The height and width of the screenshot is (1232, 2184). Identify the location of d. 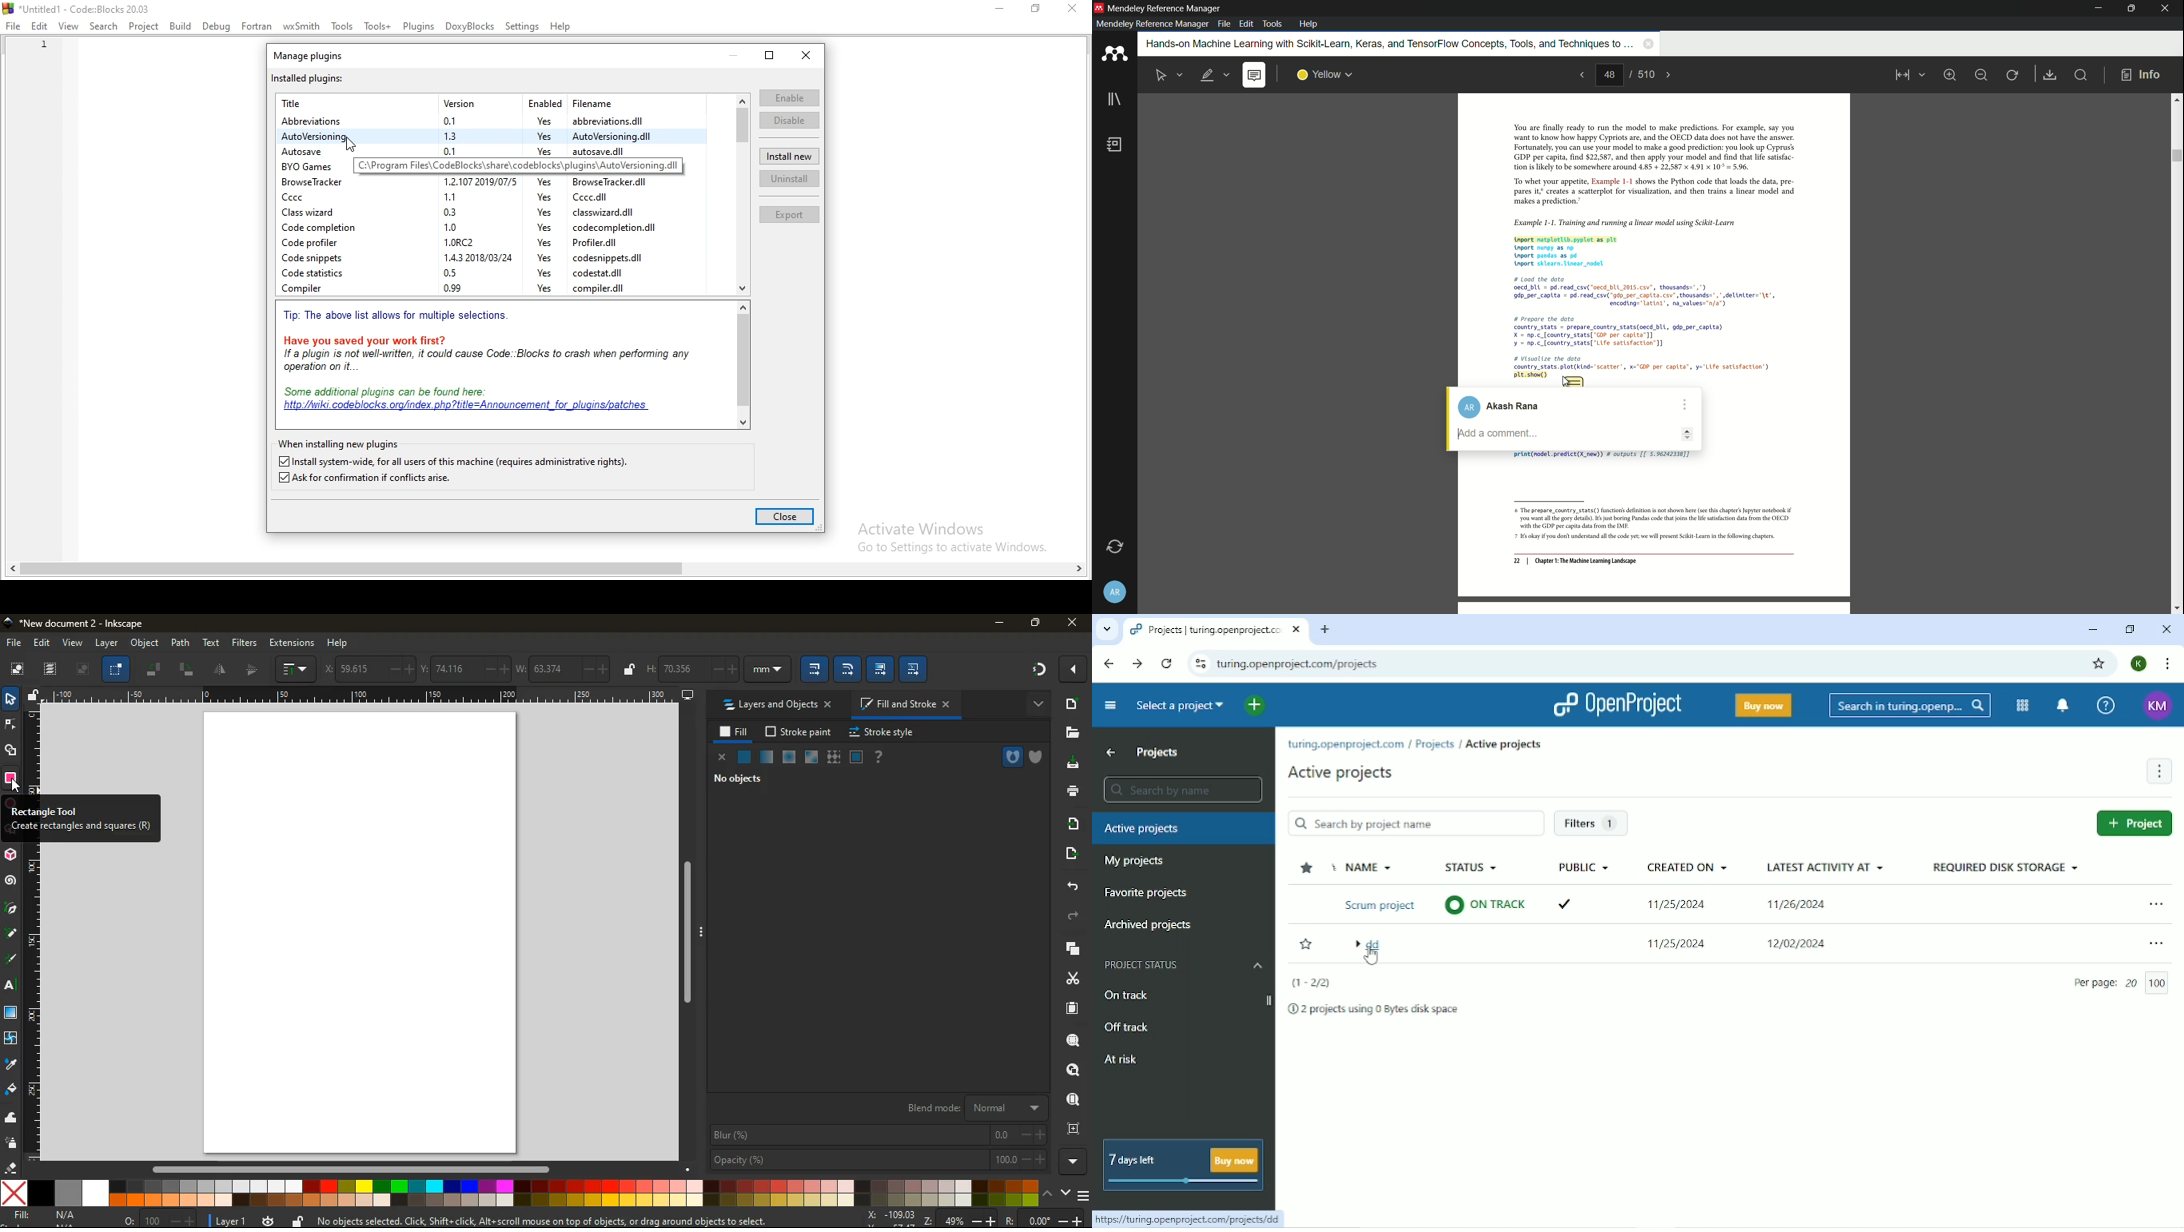
(12, 934).